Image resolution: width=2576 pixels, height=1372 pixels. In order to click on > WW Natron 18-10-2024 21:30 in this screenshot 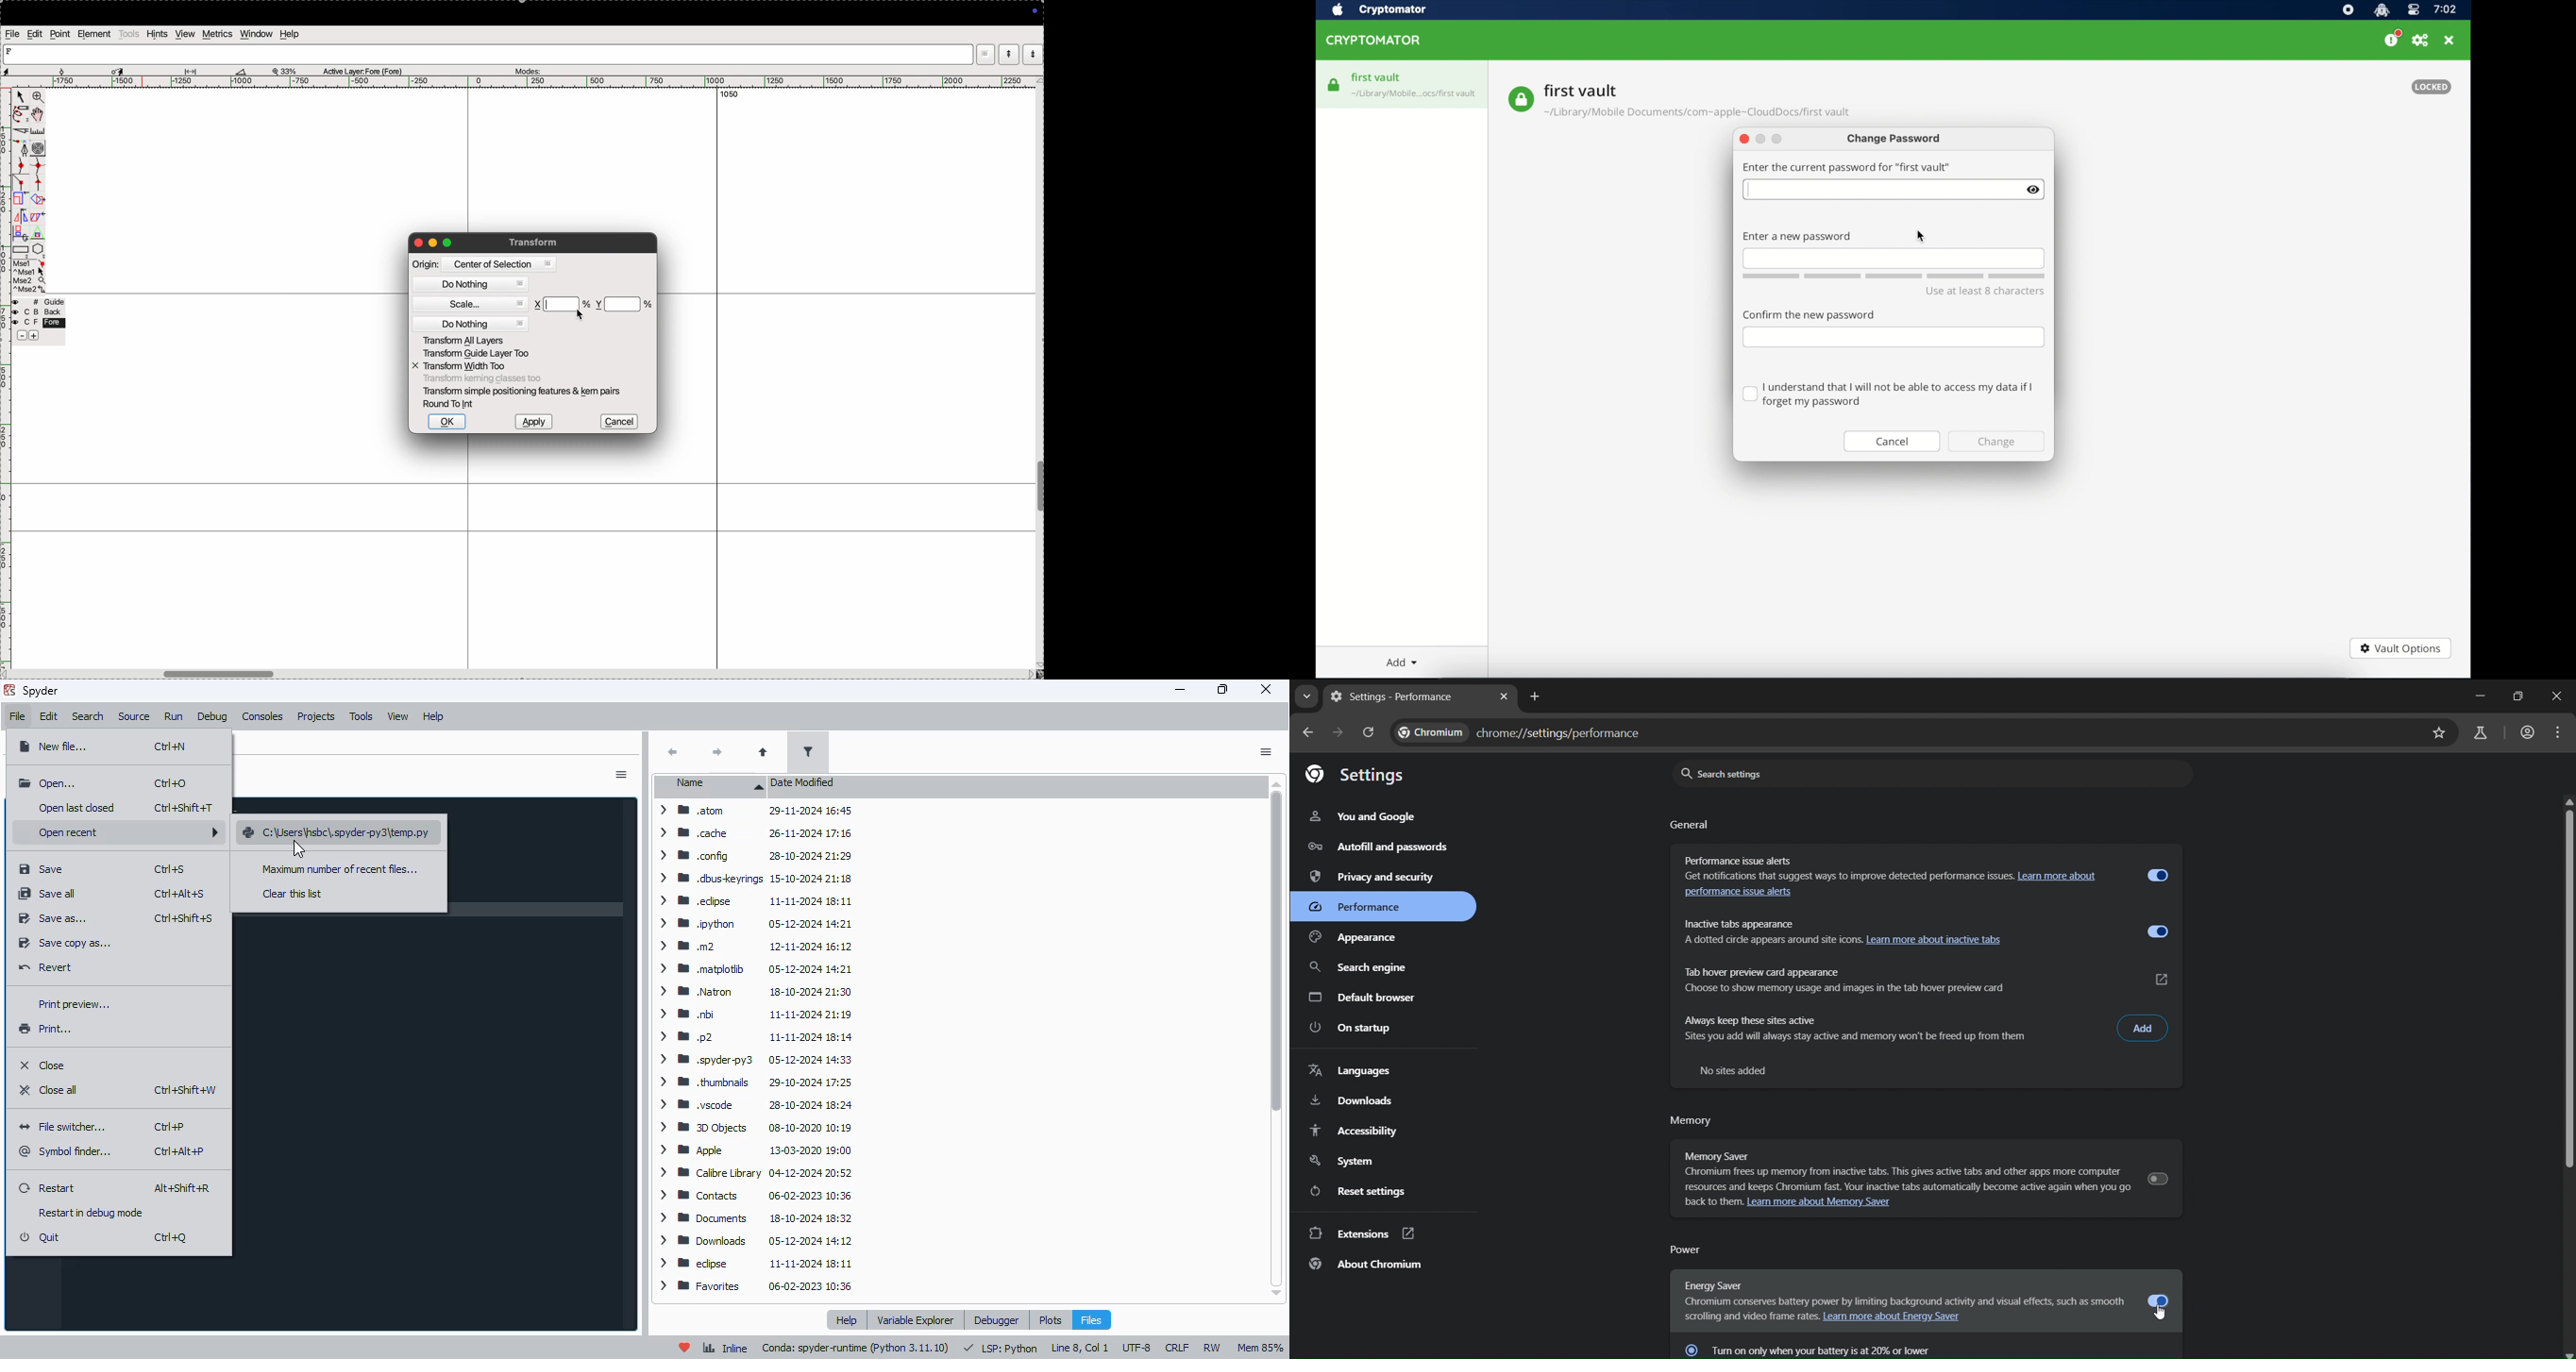, I will do `click(751, 992)`.